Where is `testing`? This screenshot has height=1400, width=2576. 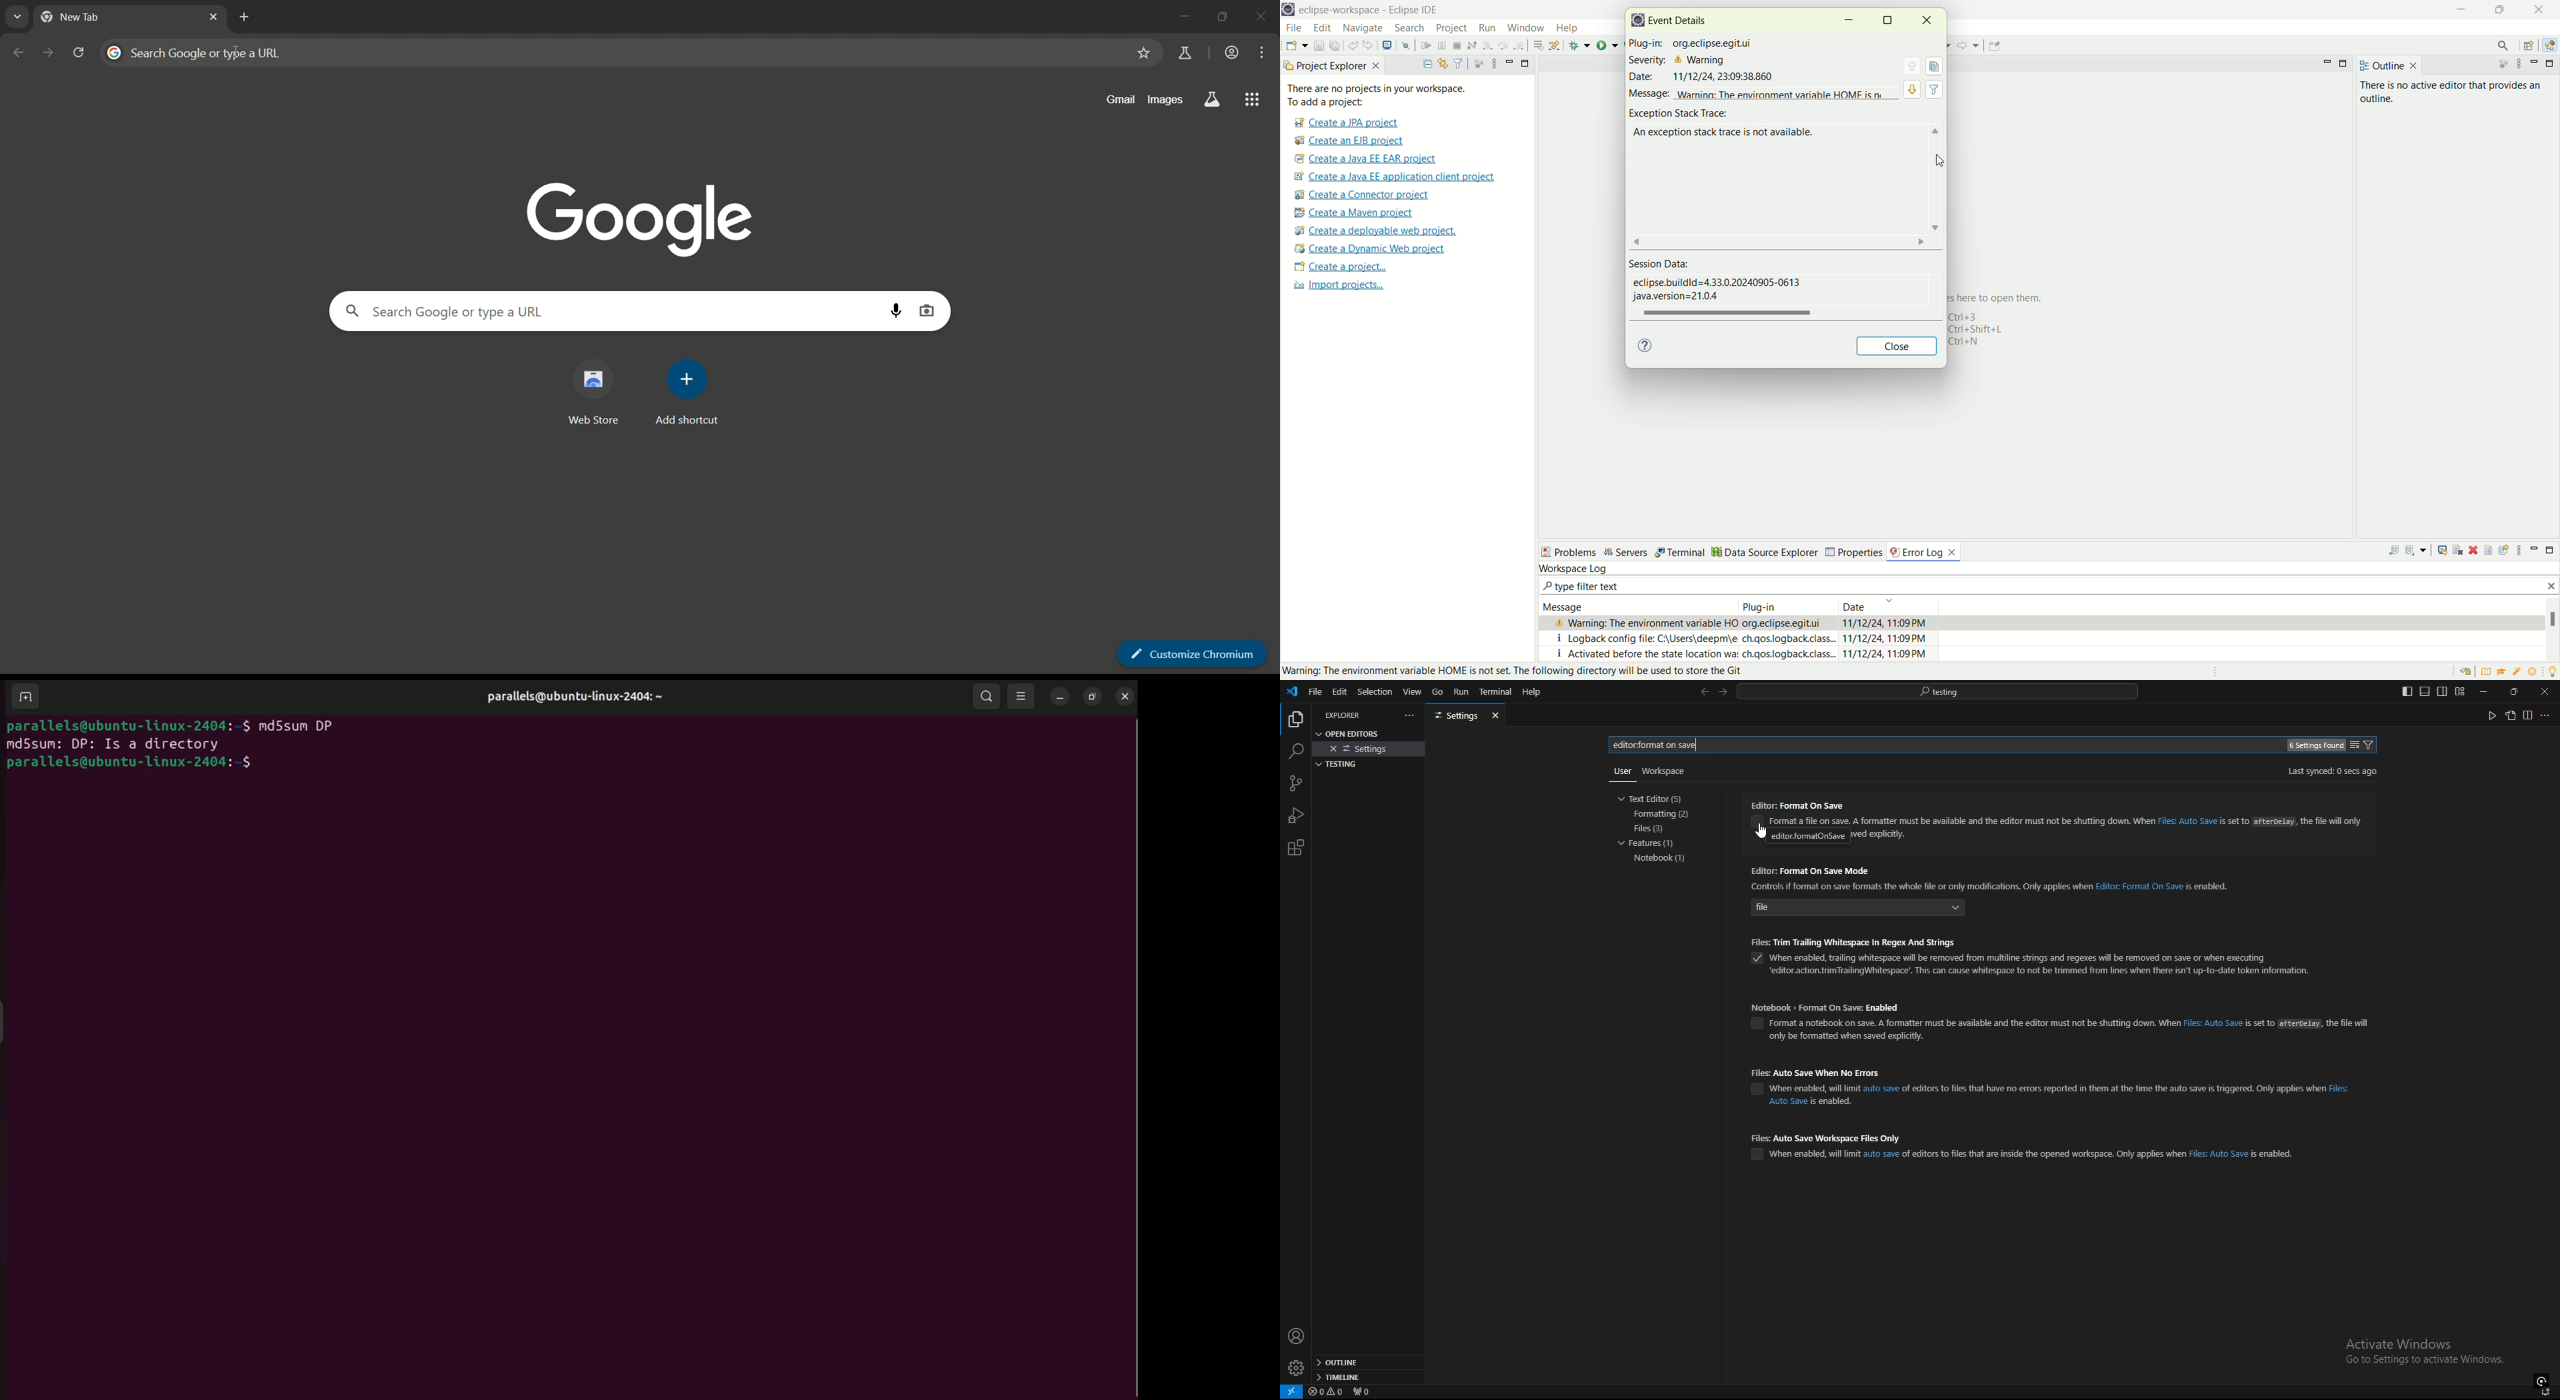 testing is located at coordinates (1341, 764).